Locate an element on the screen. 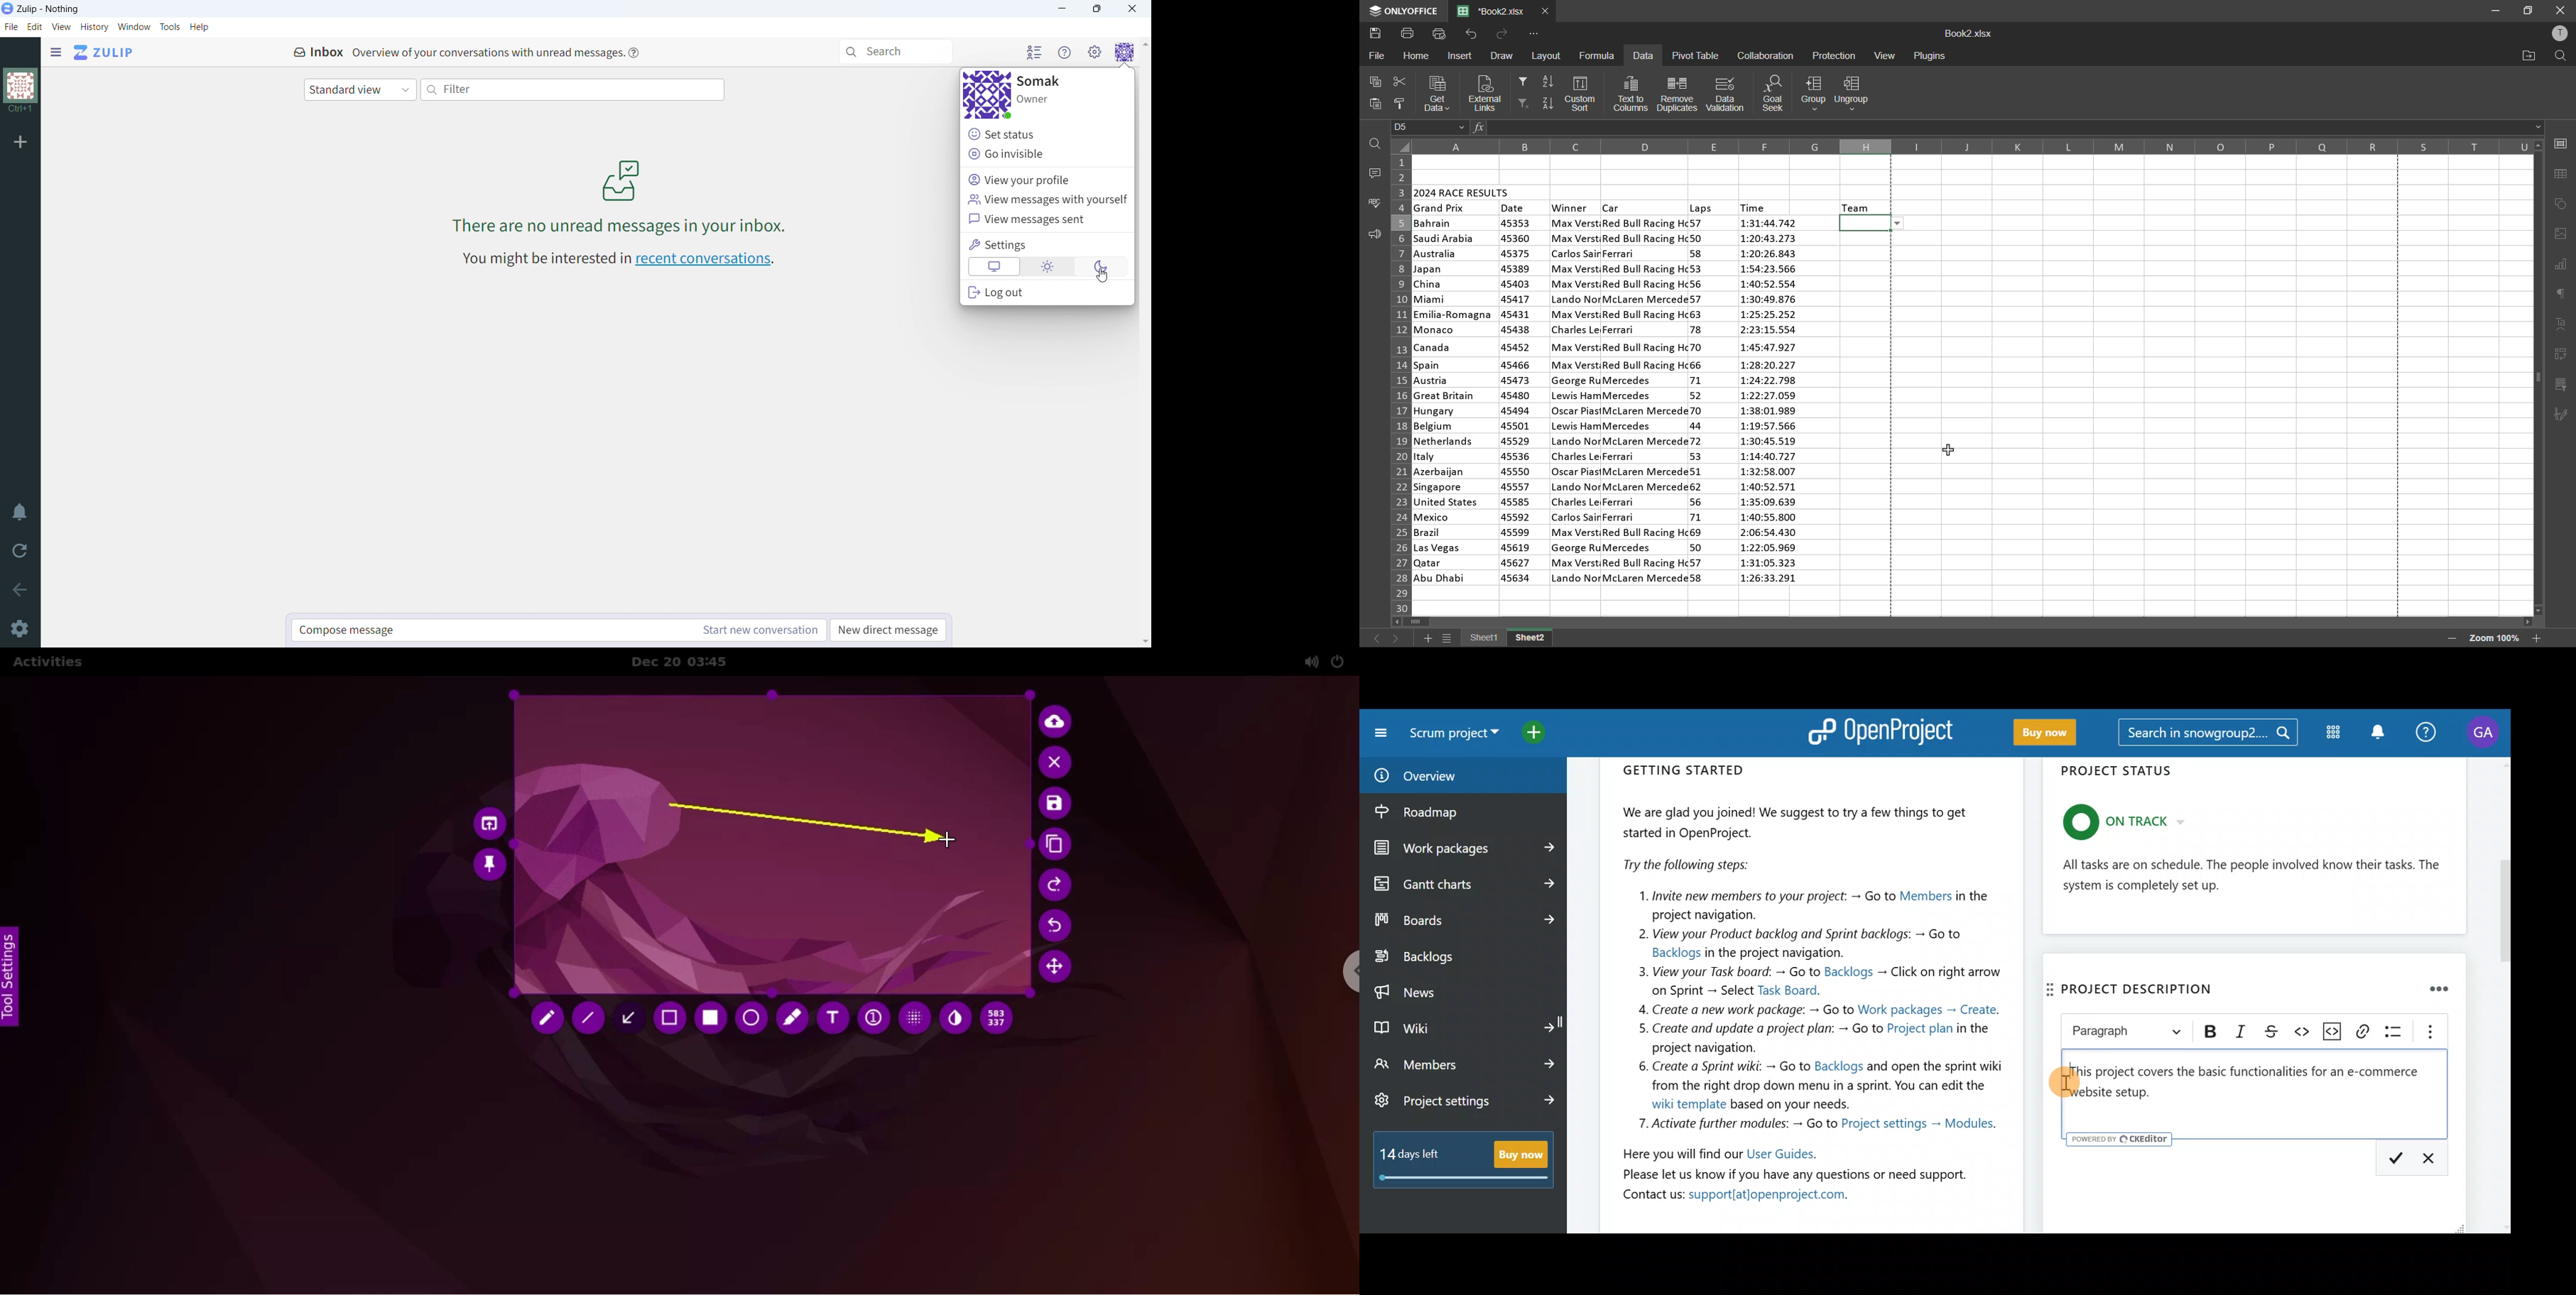 The height and width of the screenshot is (1316, 2576). Backlogs is located at coordinates (1453, 957).